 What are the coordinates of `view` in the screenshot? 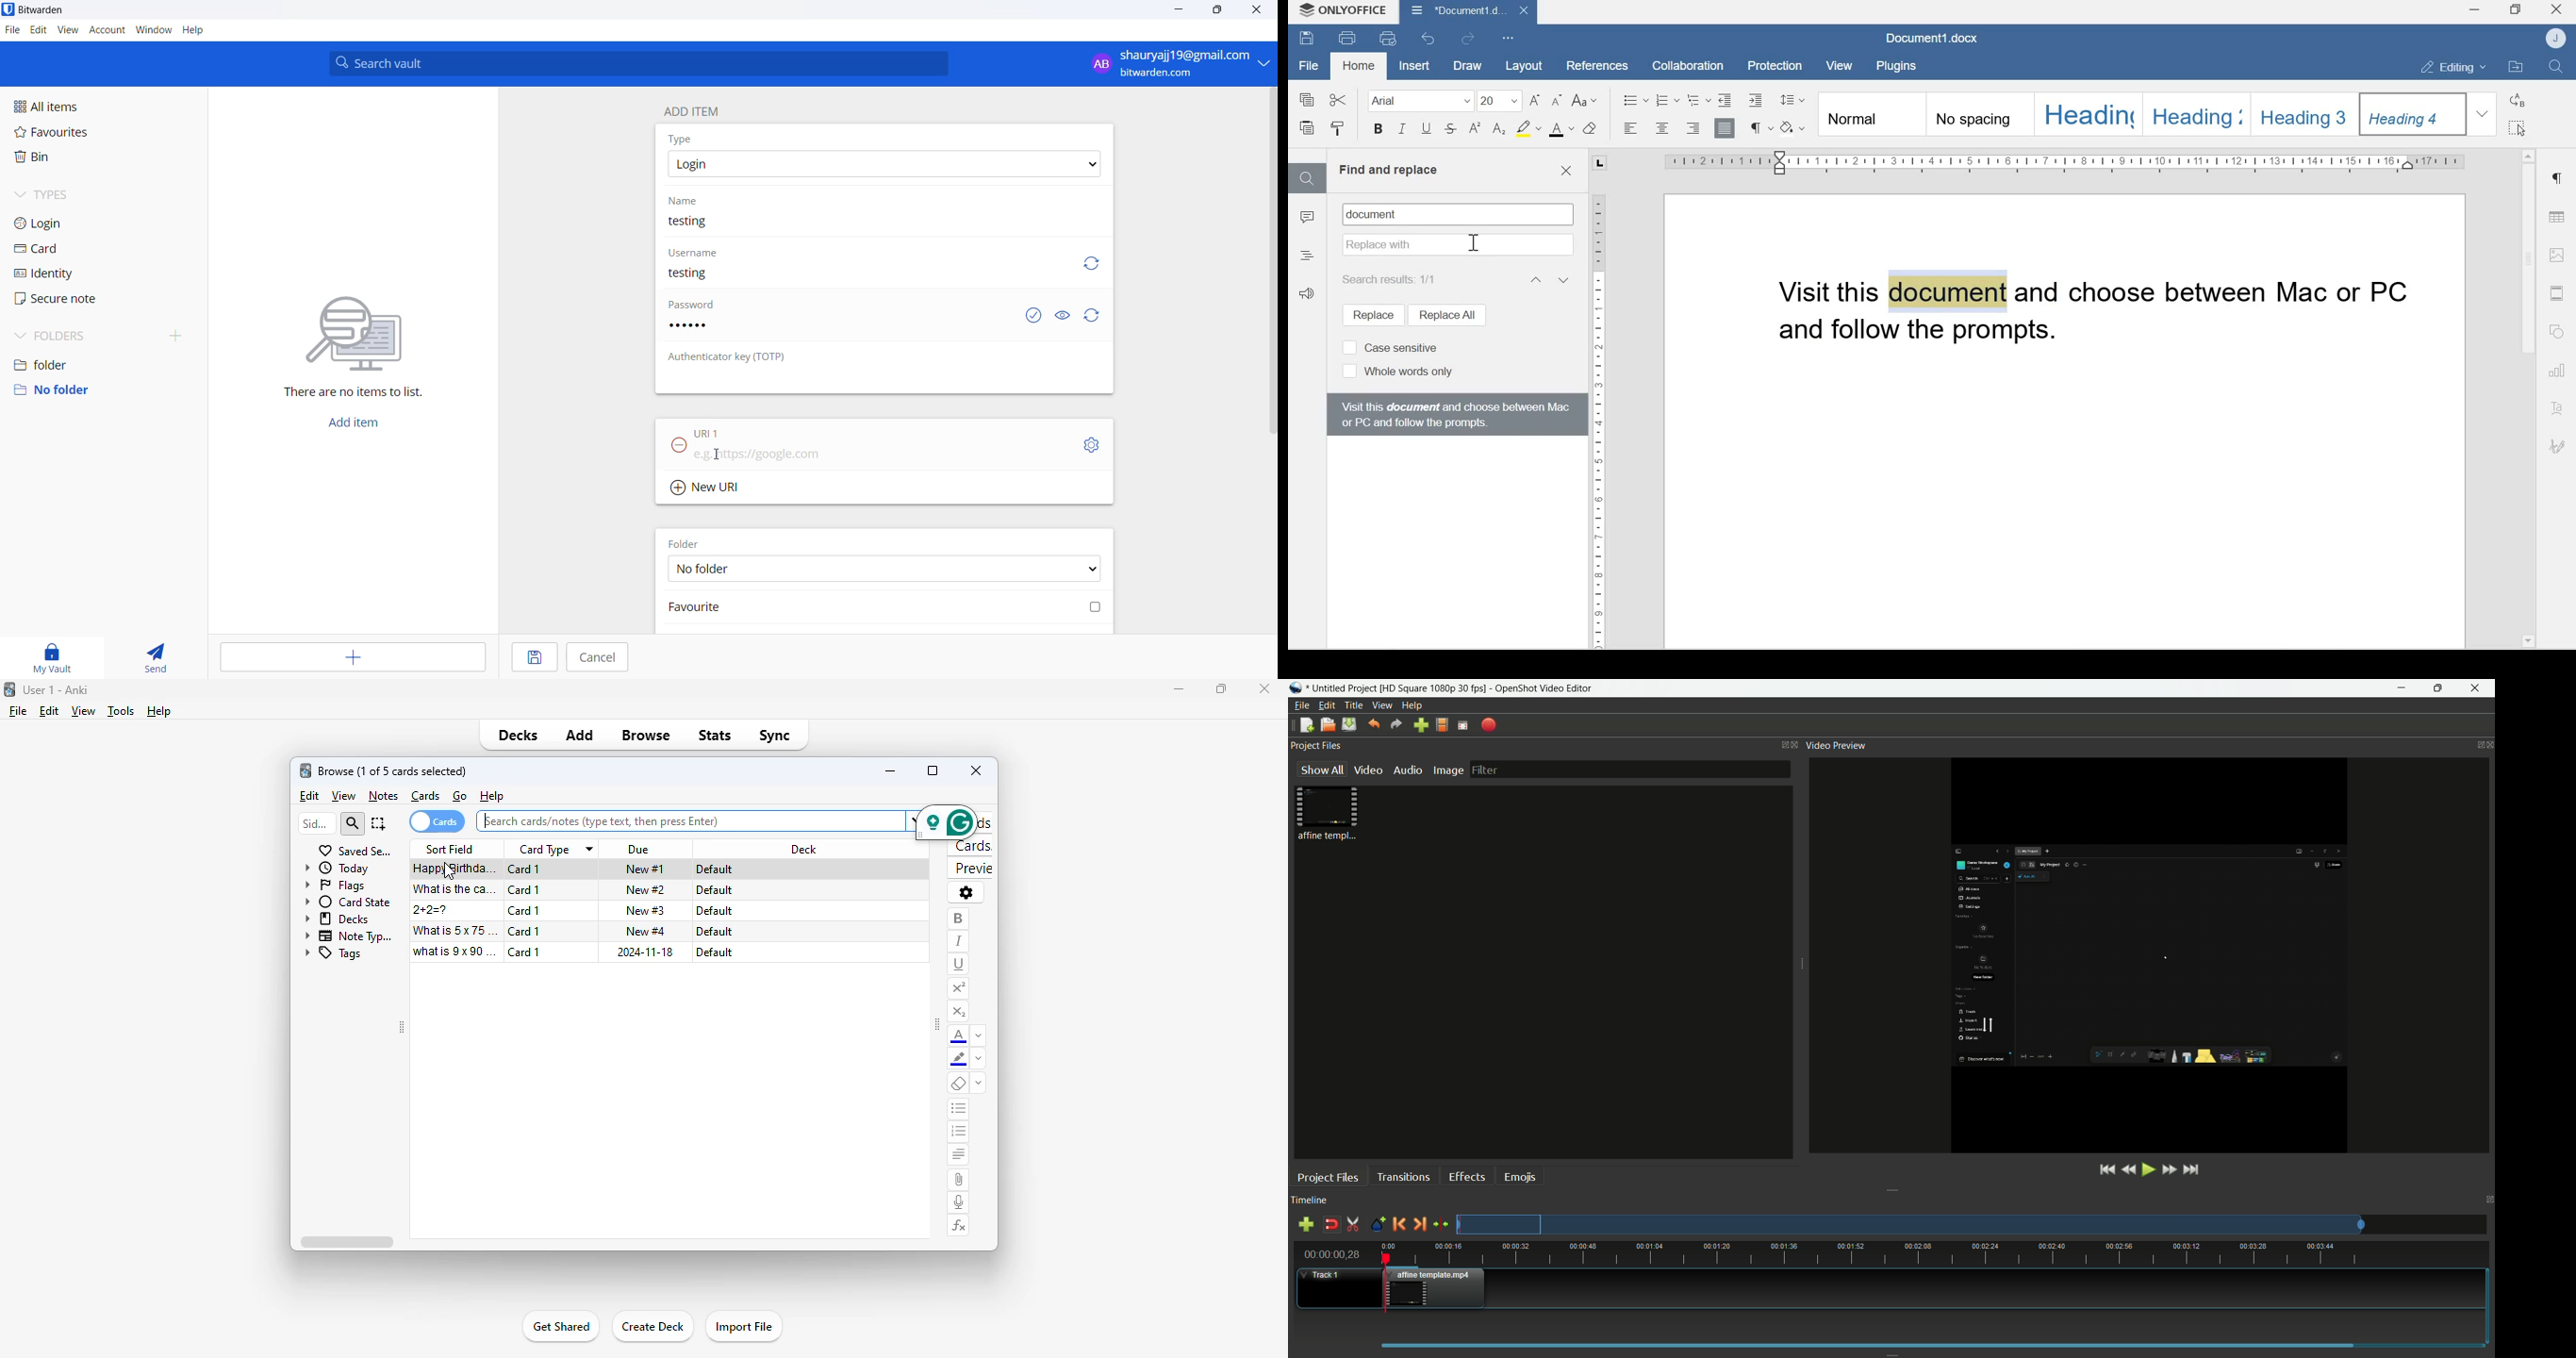 It's located at (84, 711).